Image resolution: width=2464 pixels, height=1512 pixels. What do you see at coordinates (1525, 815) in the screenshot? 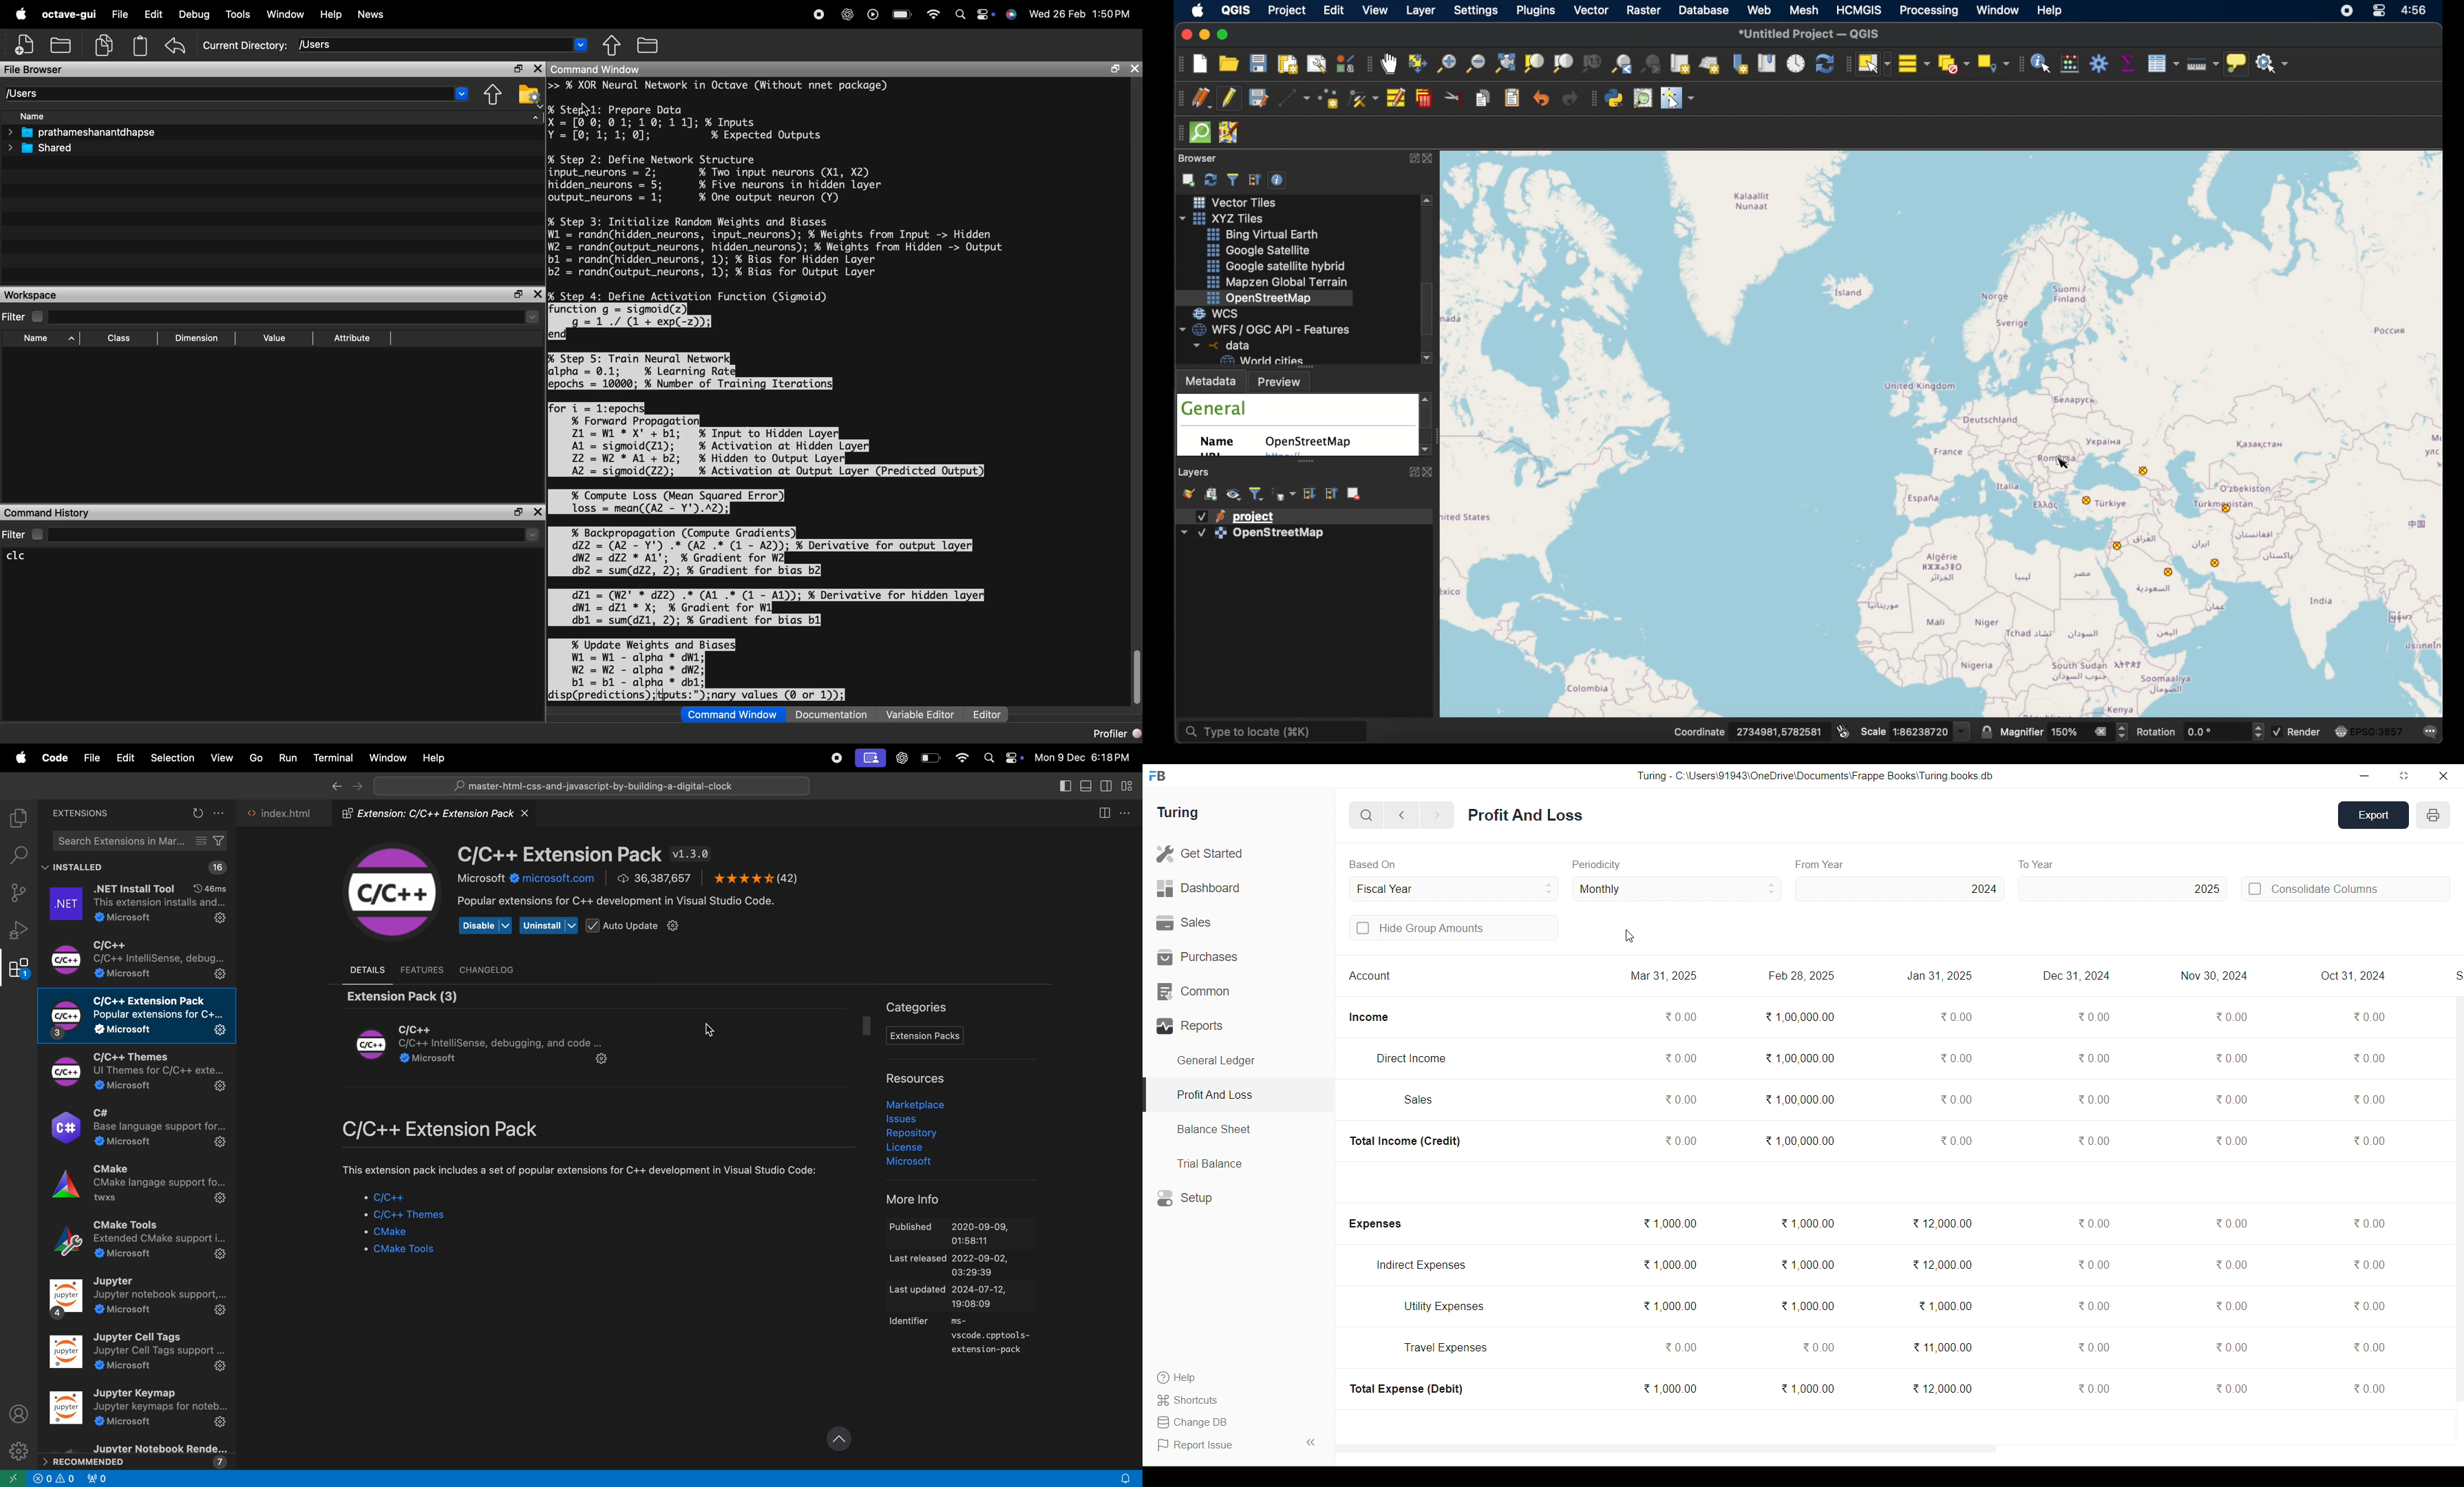
I see `Profit And Loss` at bounding box center [1525, 815].